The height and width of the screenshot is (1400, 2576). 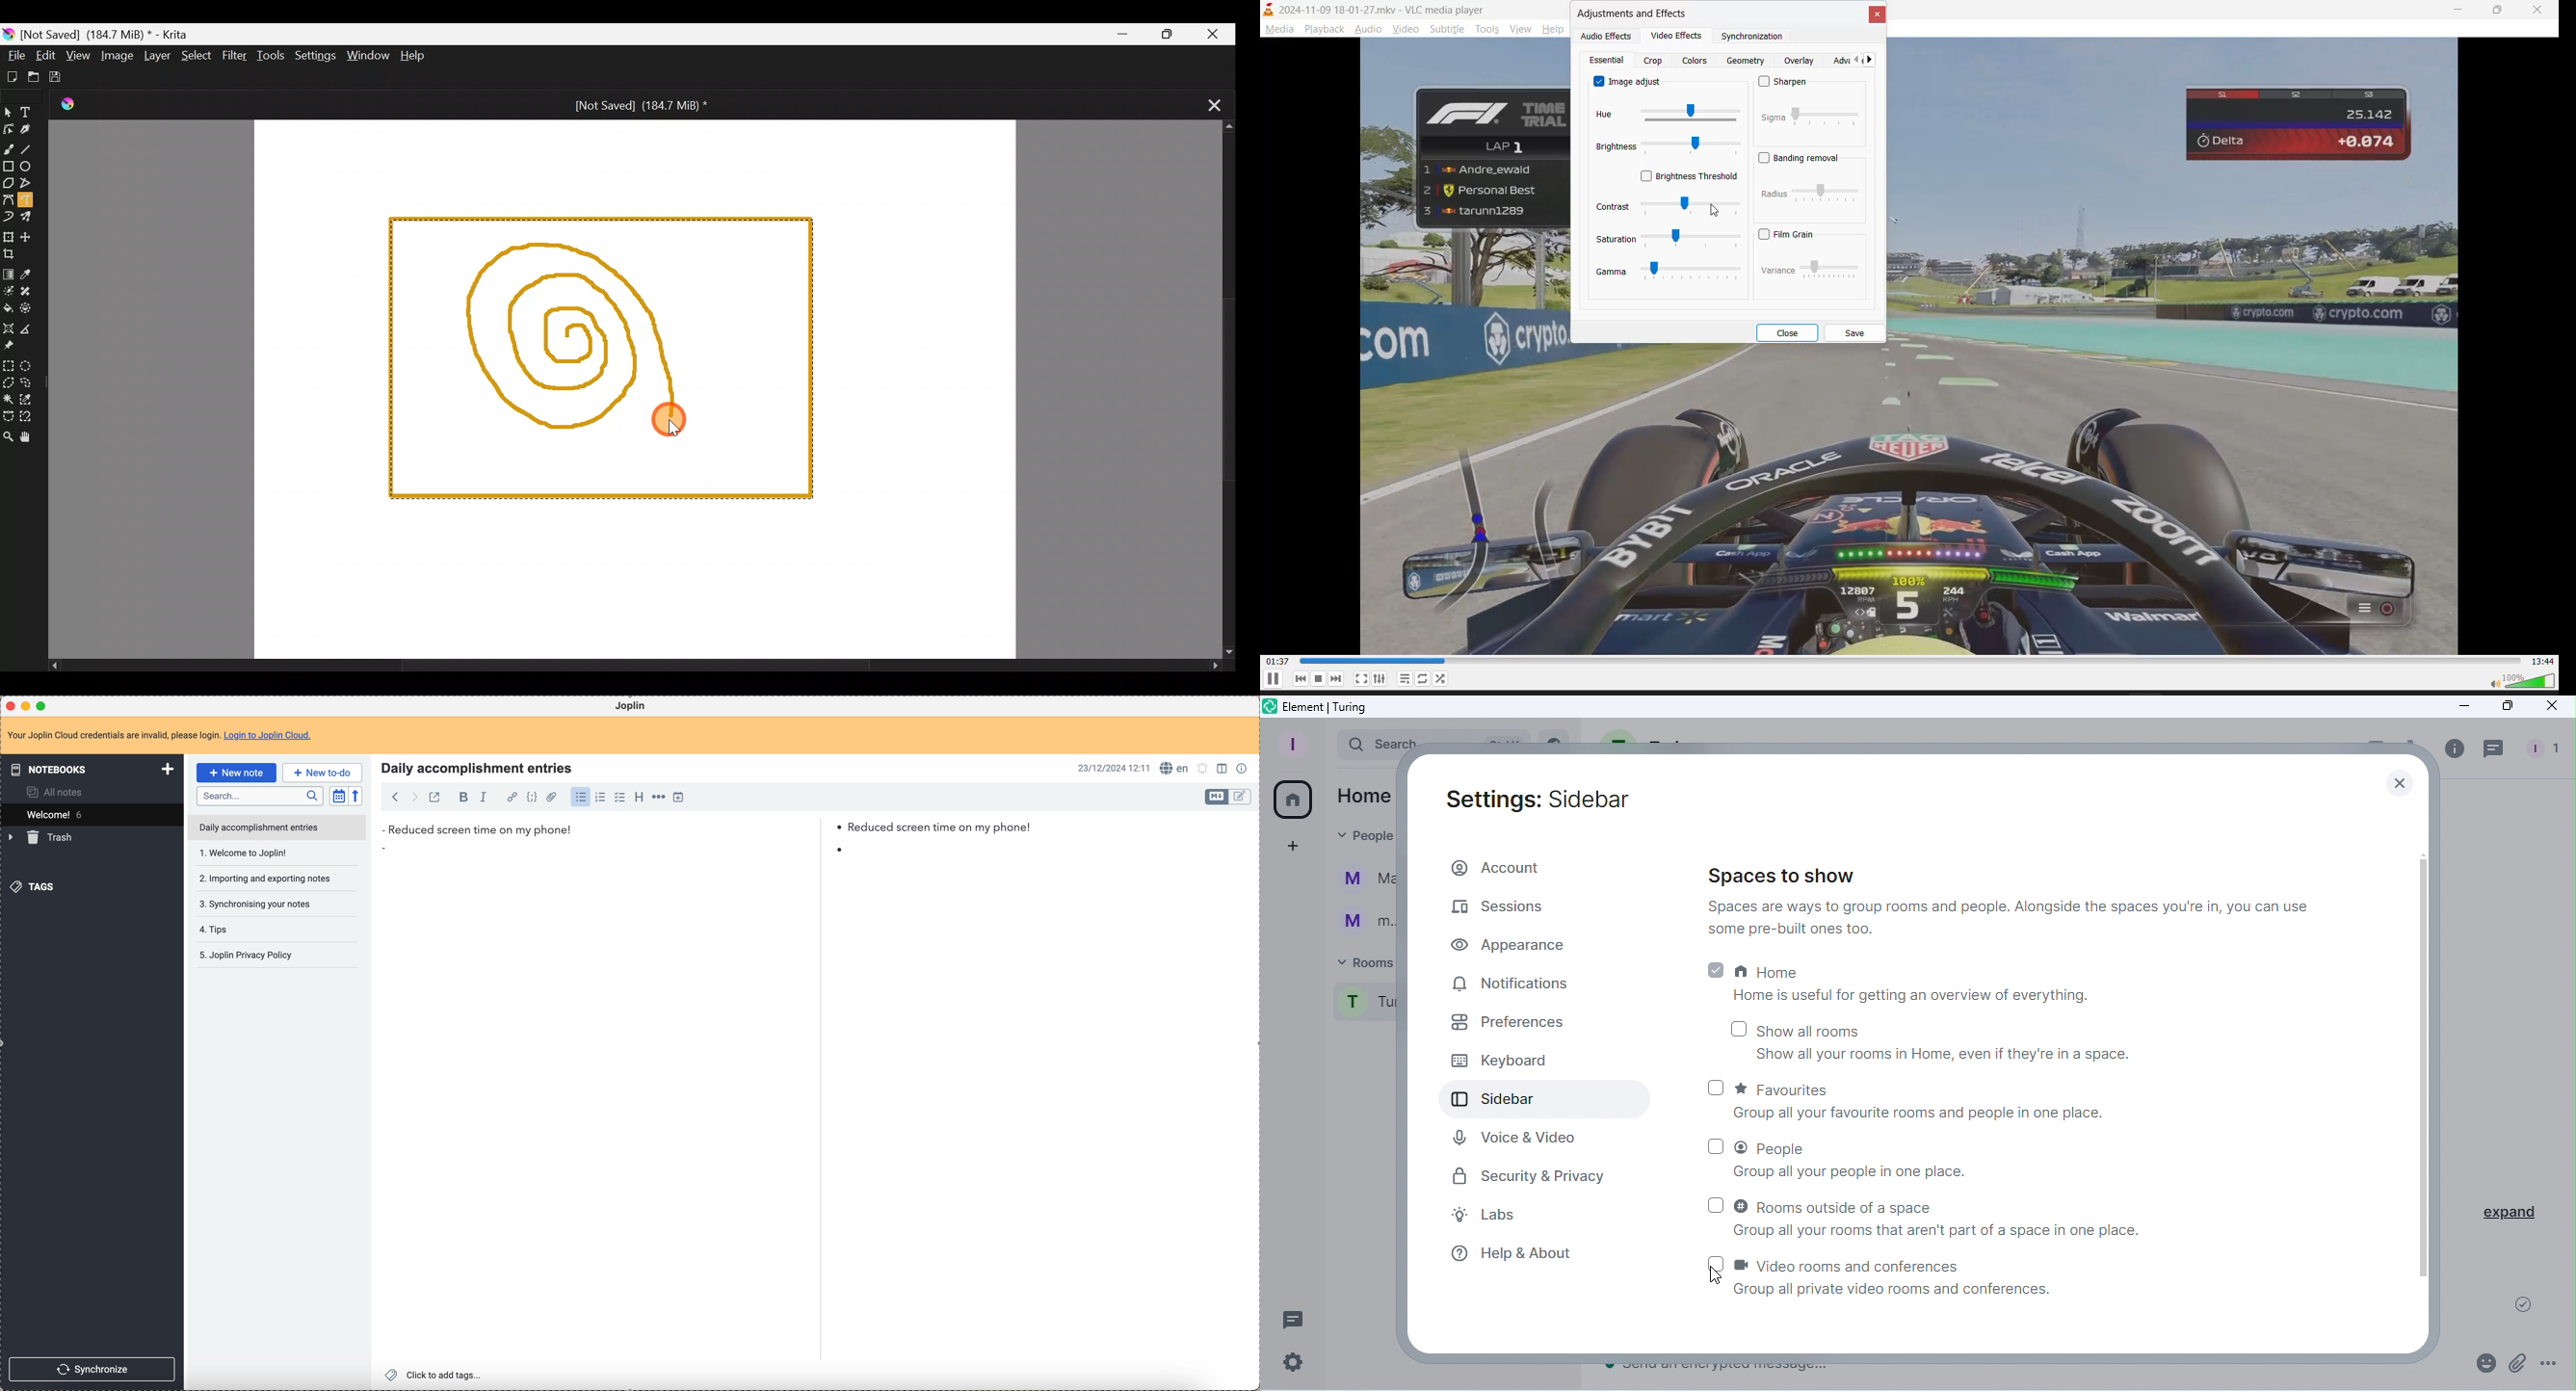 What do you see at coordinates (435, 796) in the screenshot?
I see `toggle external editing` at bounding box center [435, 796].